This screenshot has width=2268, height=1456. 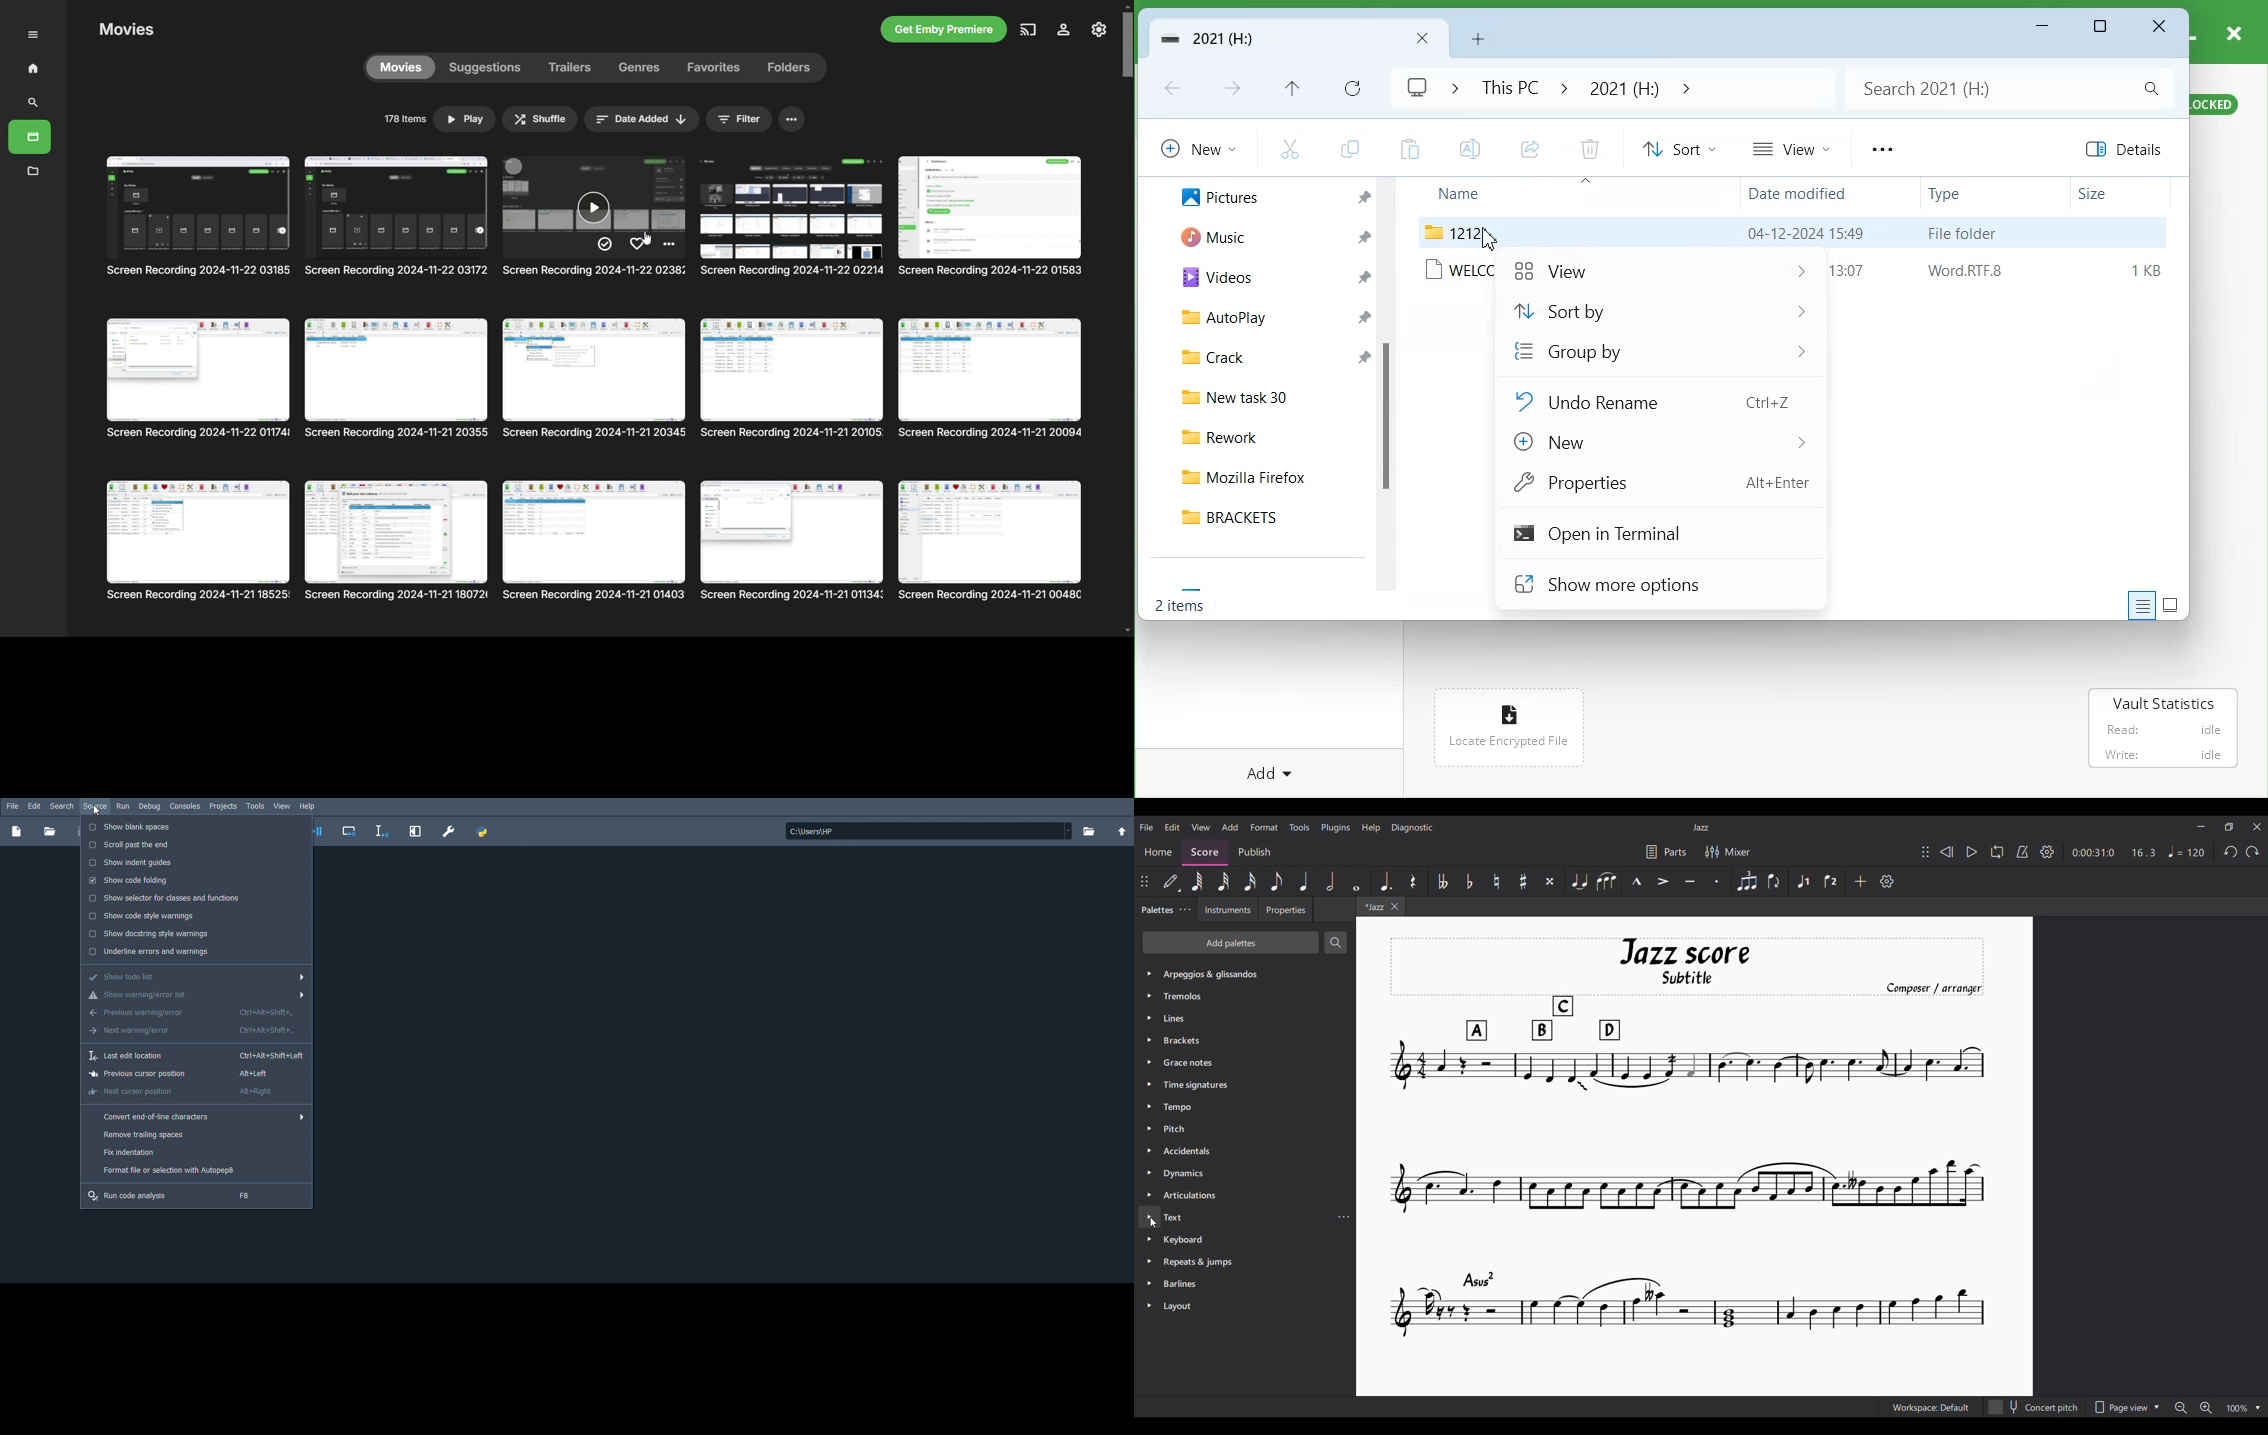 I want to click on 32nd note, so click(x=1223, y=881).